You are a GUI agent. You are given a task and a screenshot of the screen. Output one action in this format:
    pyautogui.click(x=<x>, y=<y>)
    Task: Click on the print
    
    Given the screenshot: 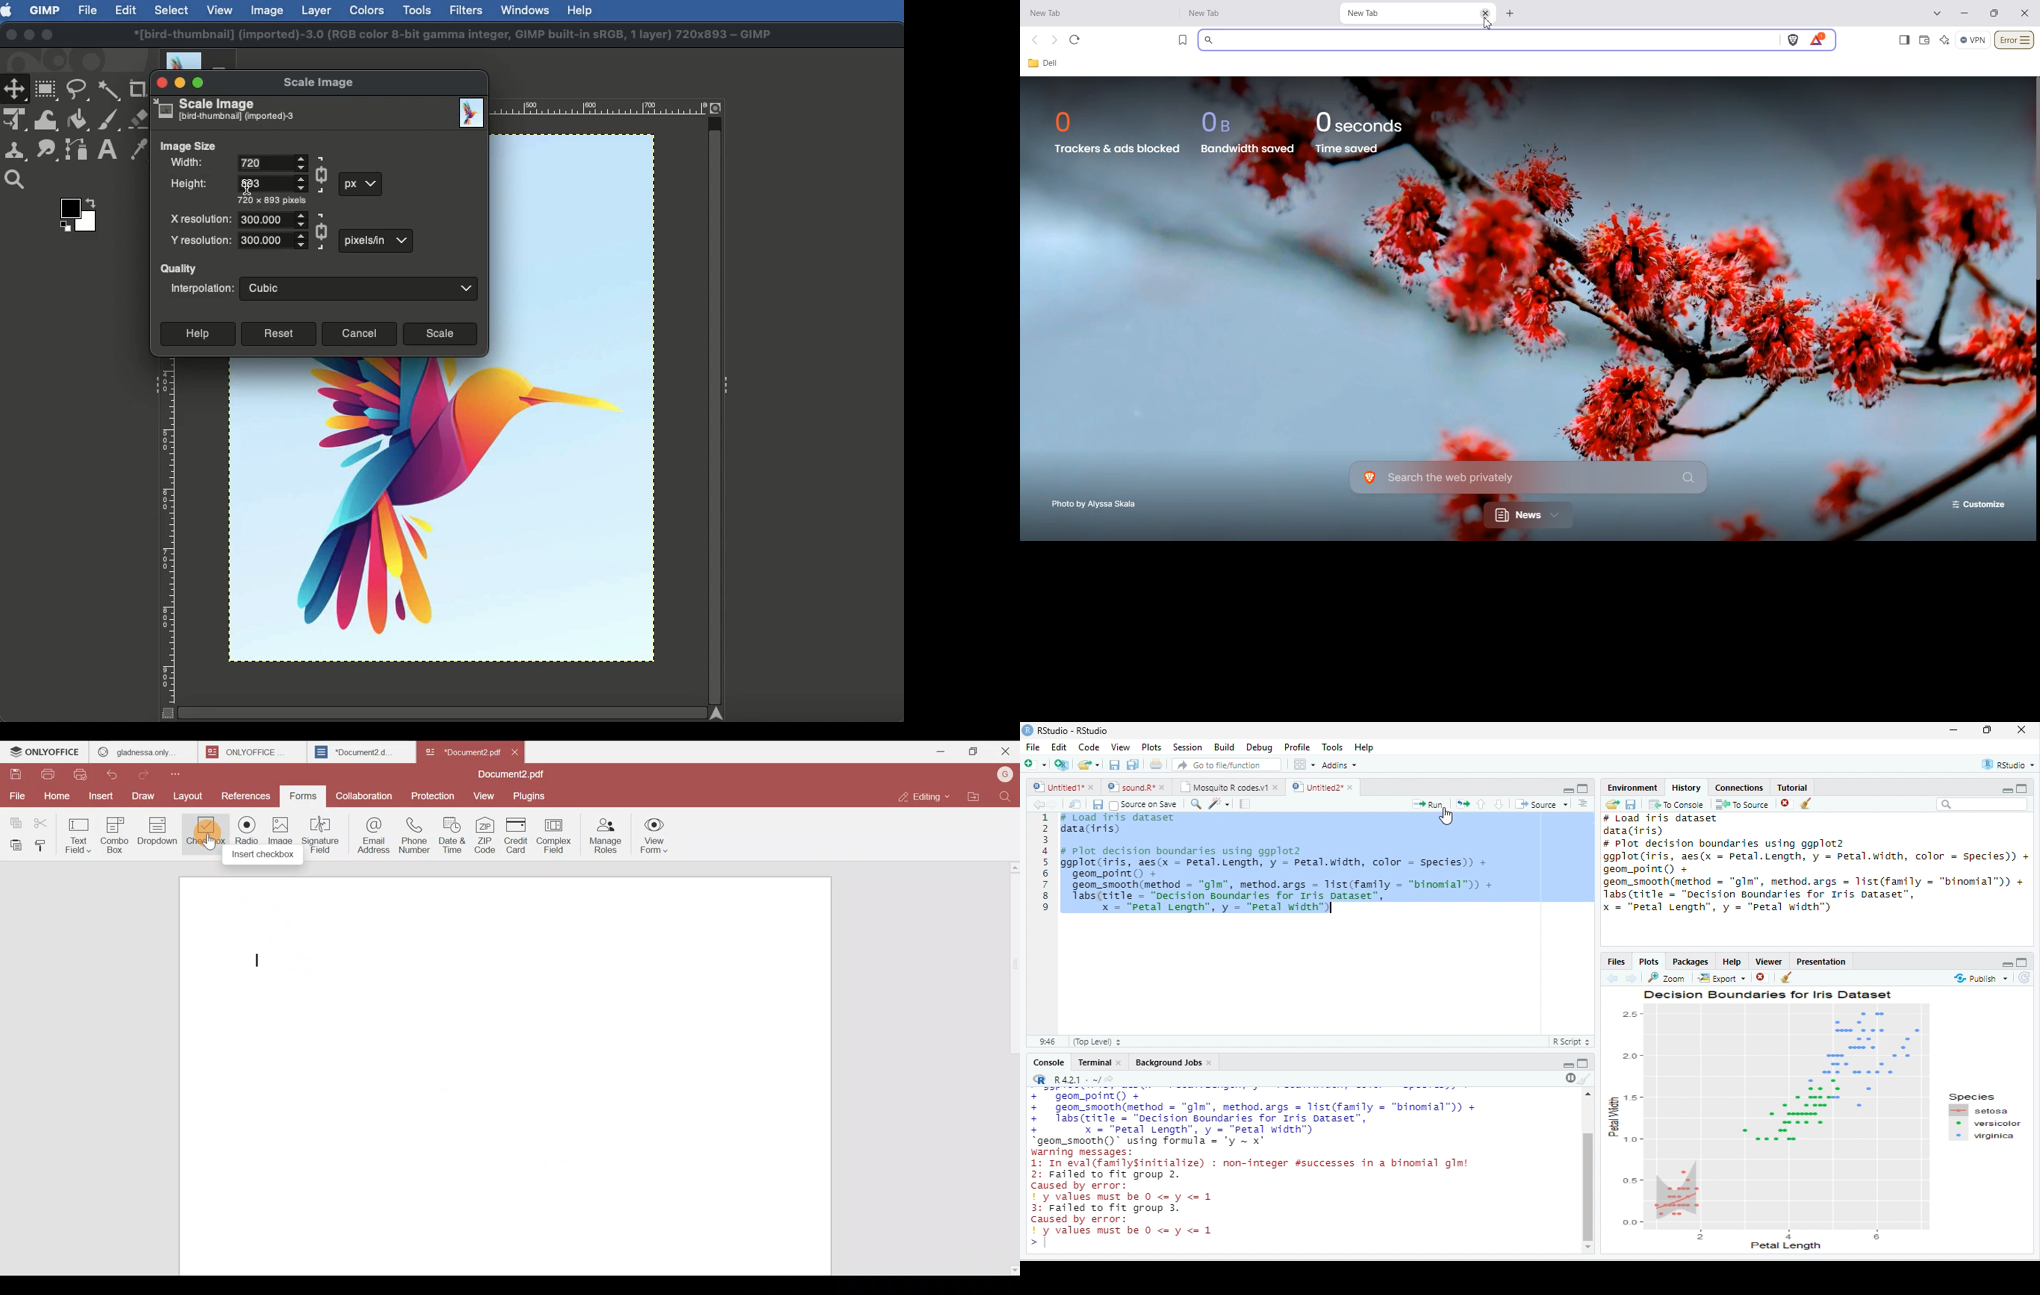 What is the action you would take?
    pyautogui.click(x=1155, y=764)
    